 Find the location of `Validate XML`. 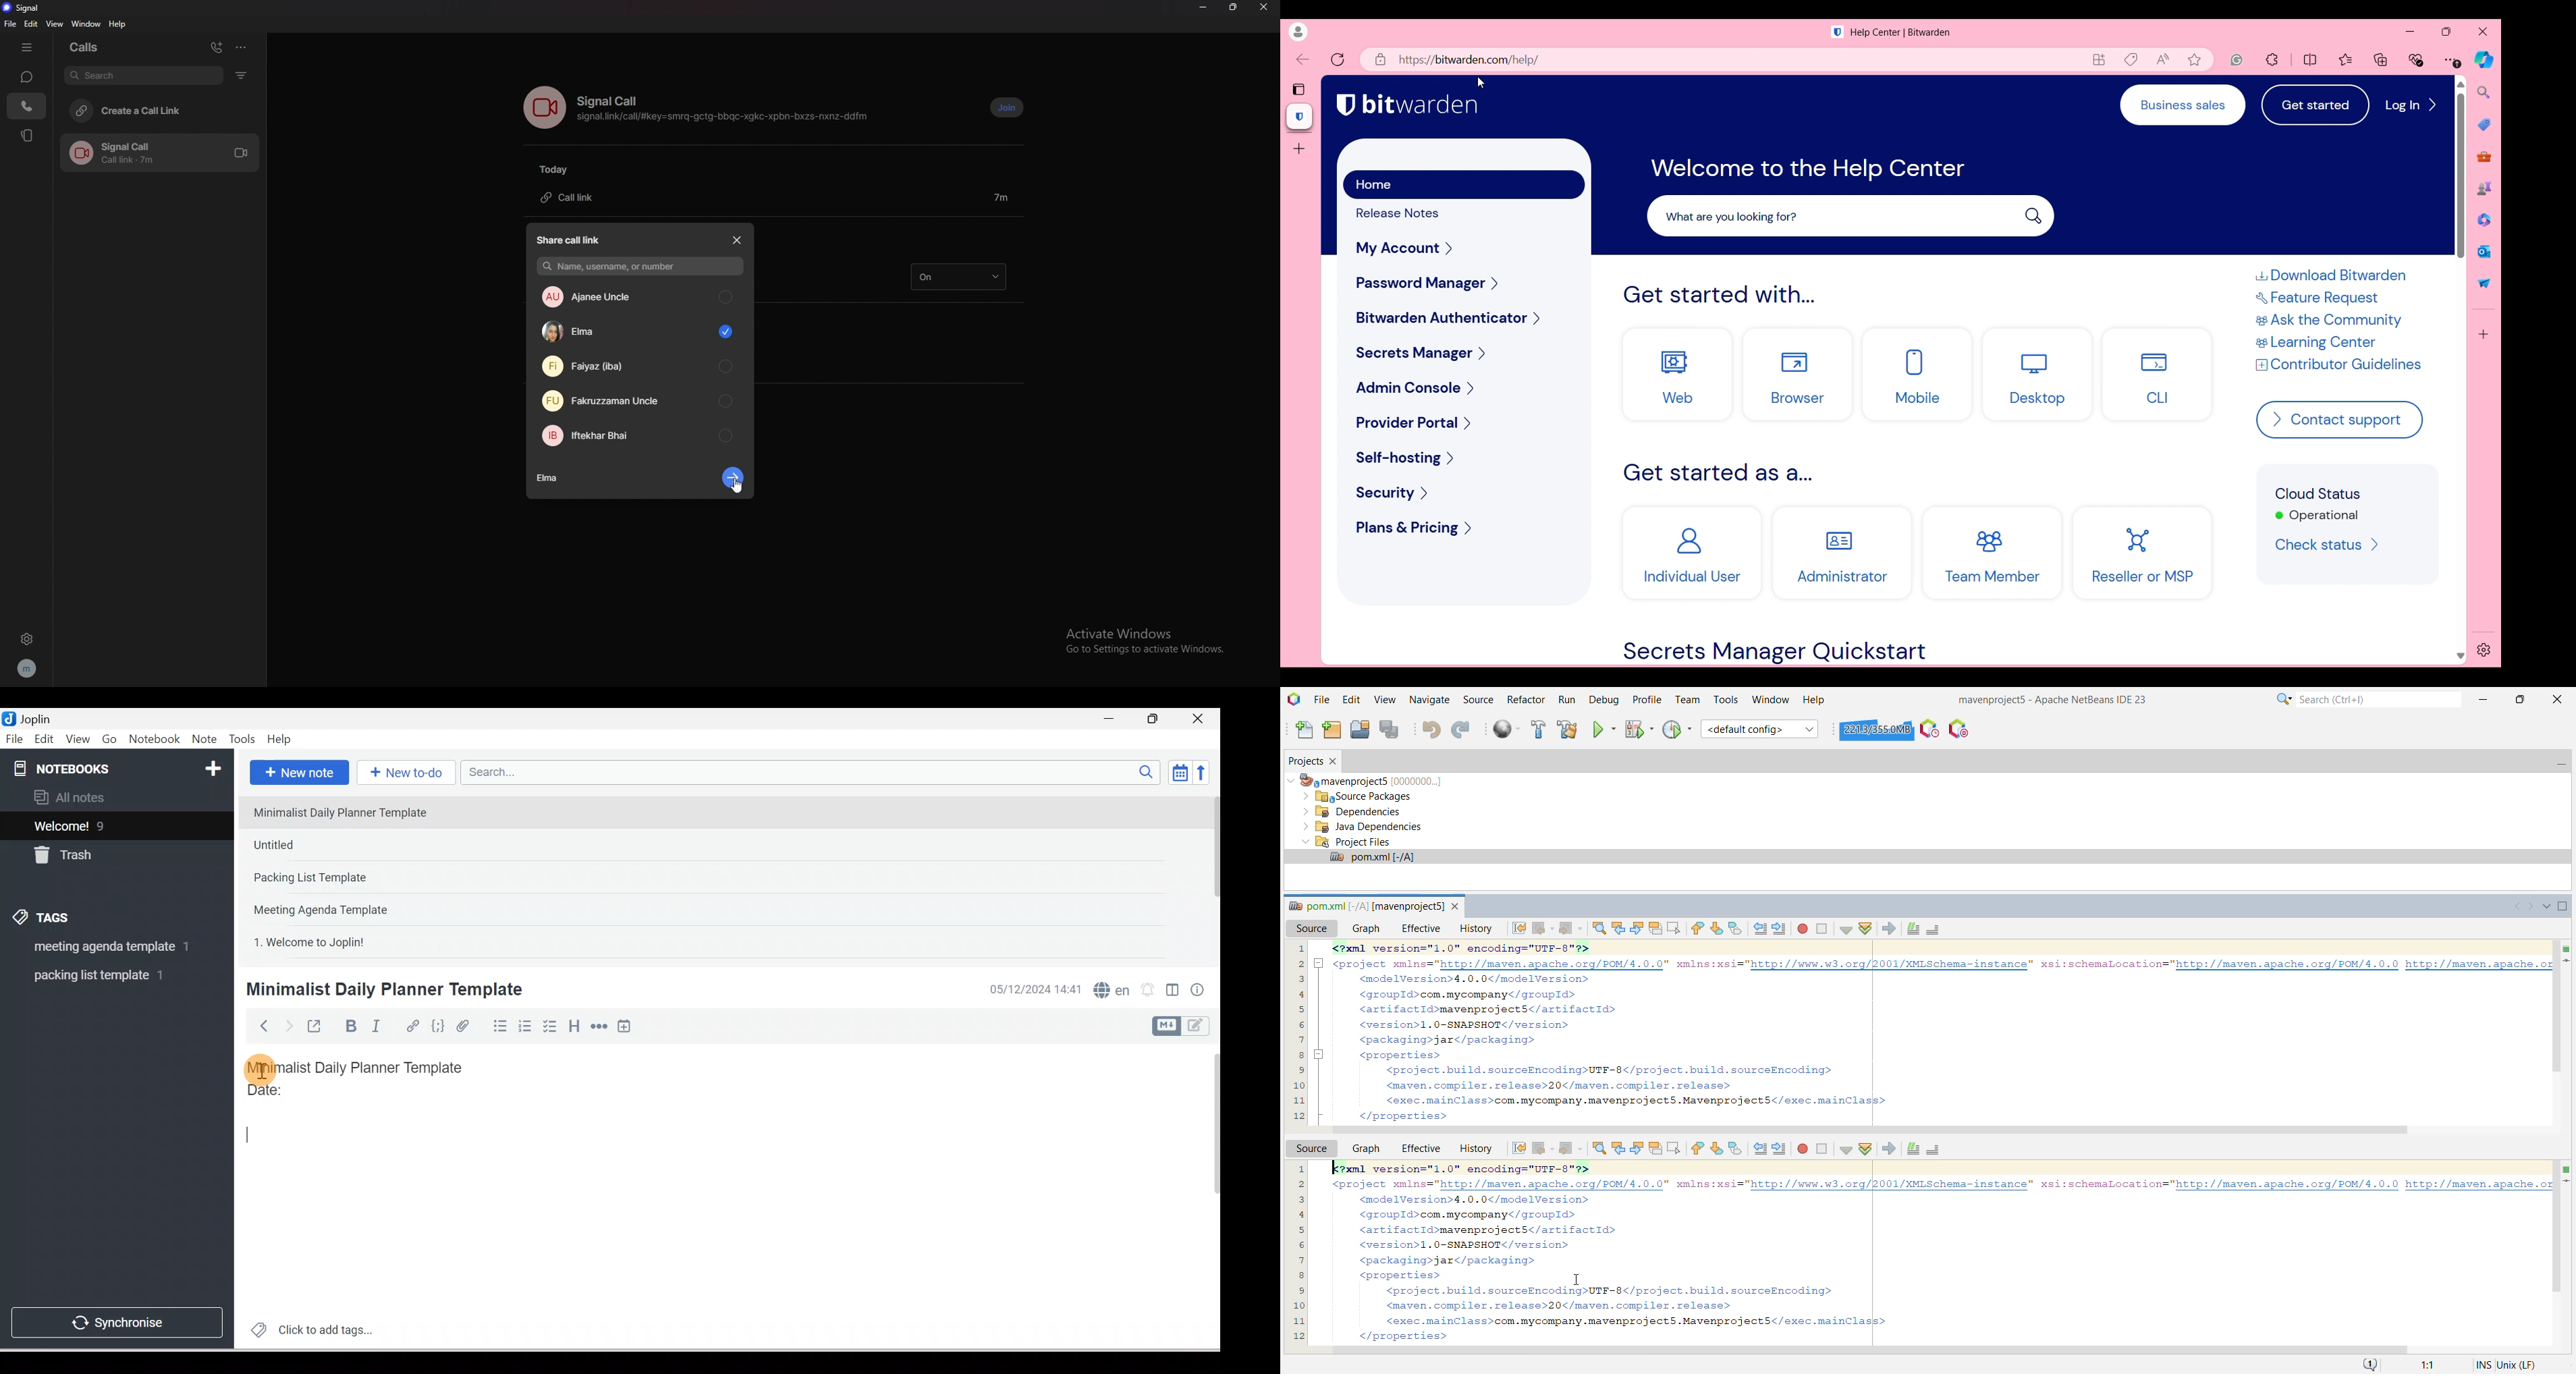

Validate XML is located at coordinates (1865, 929).